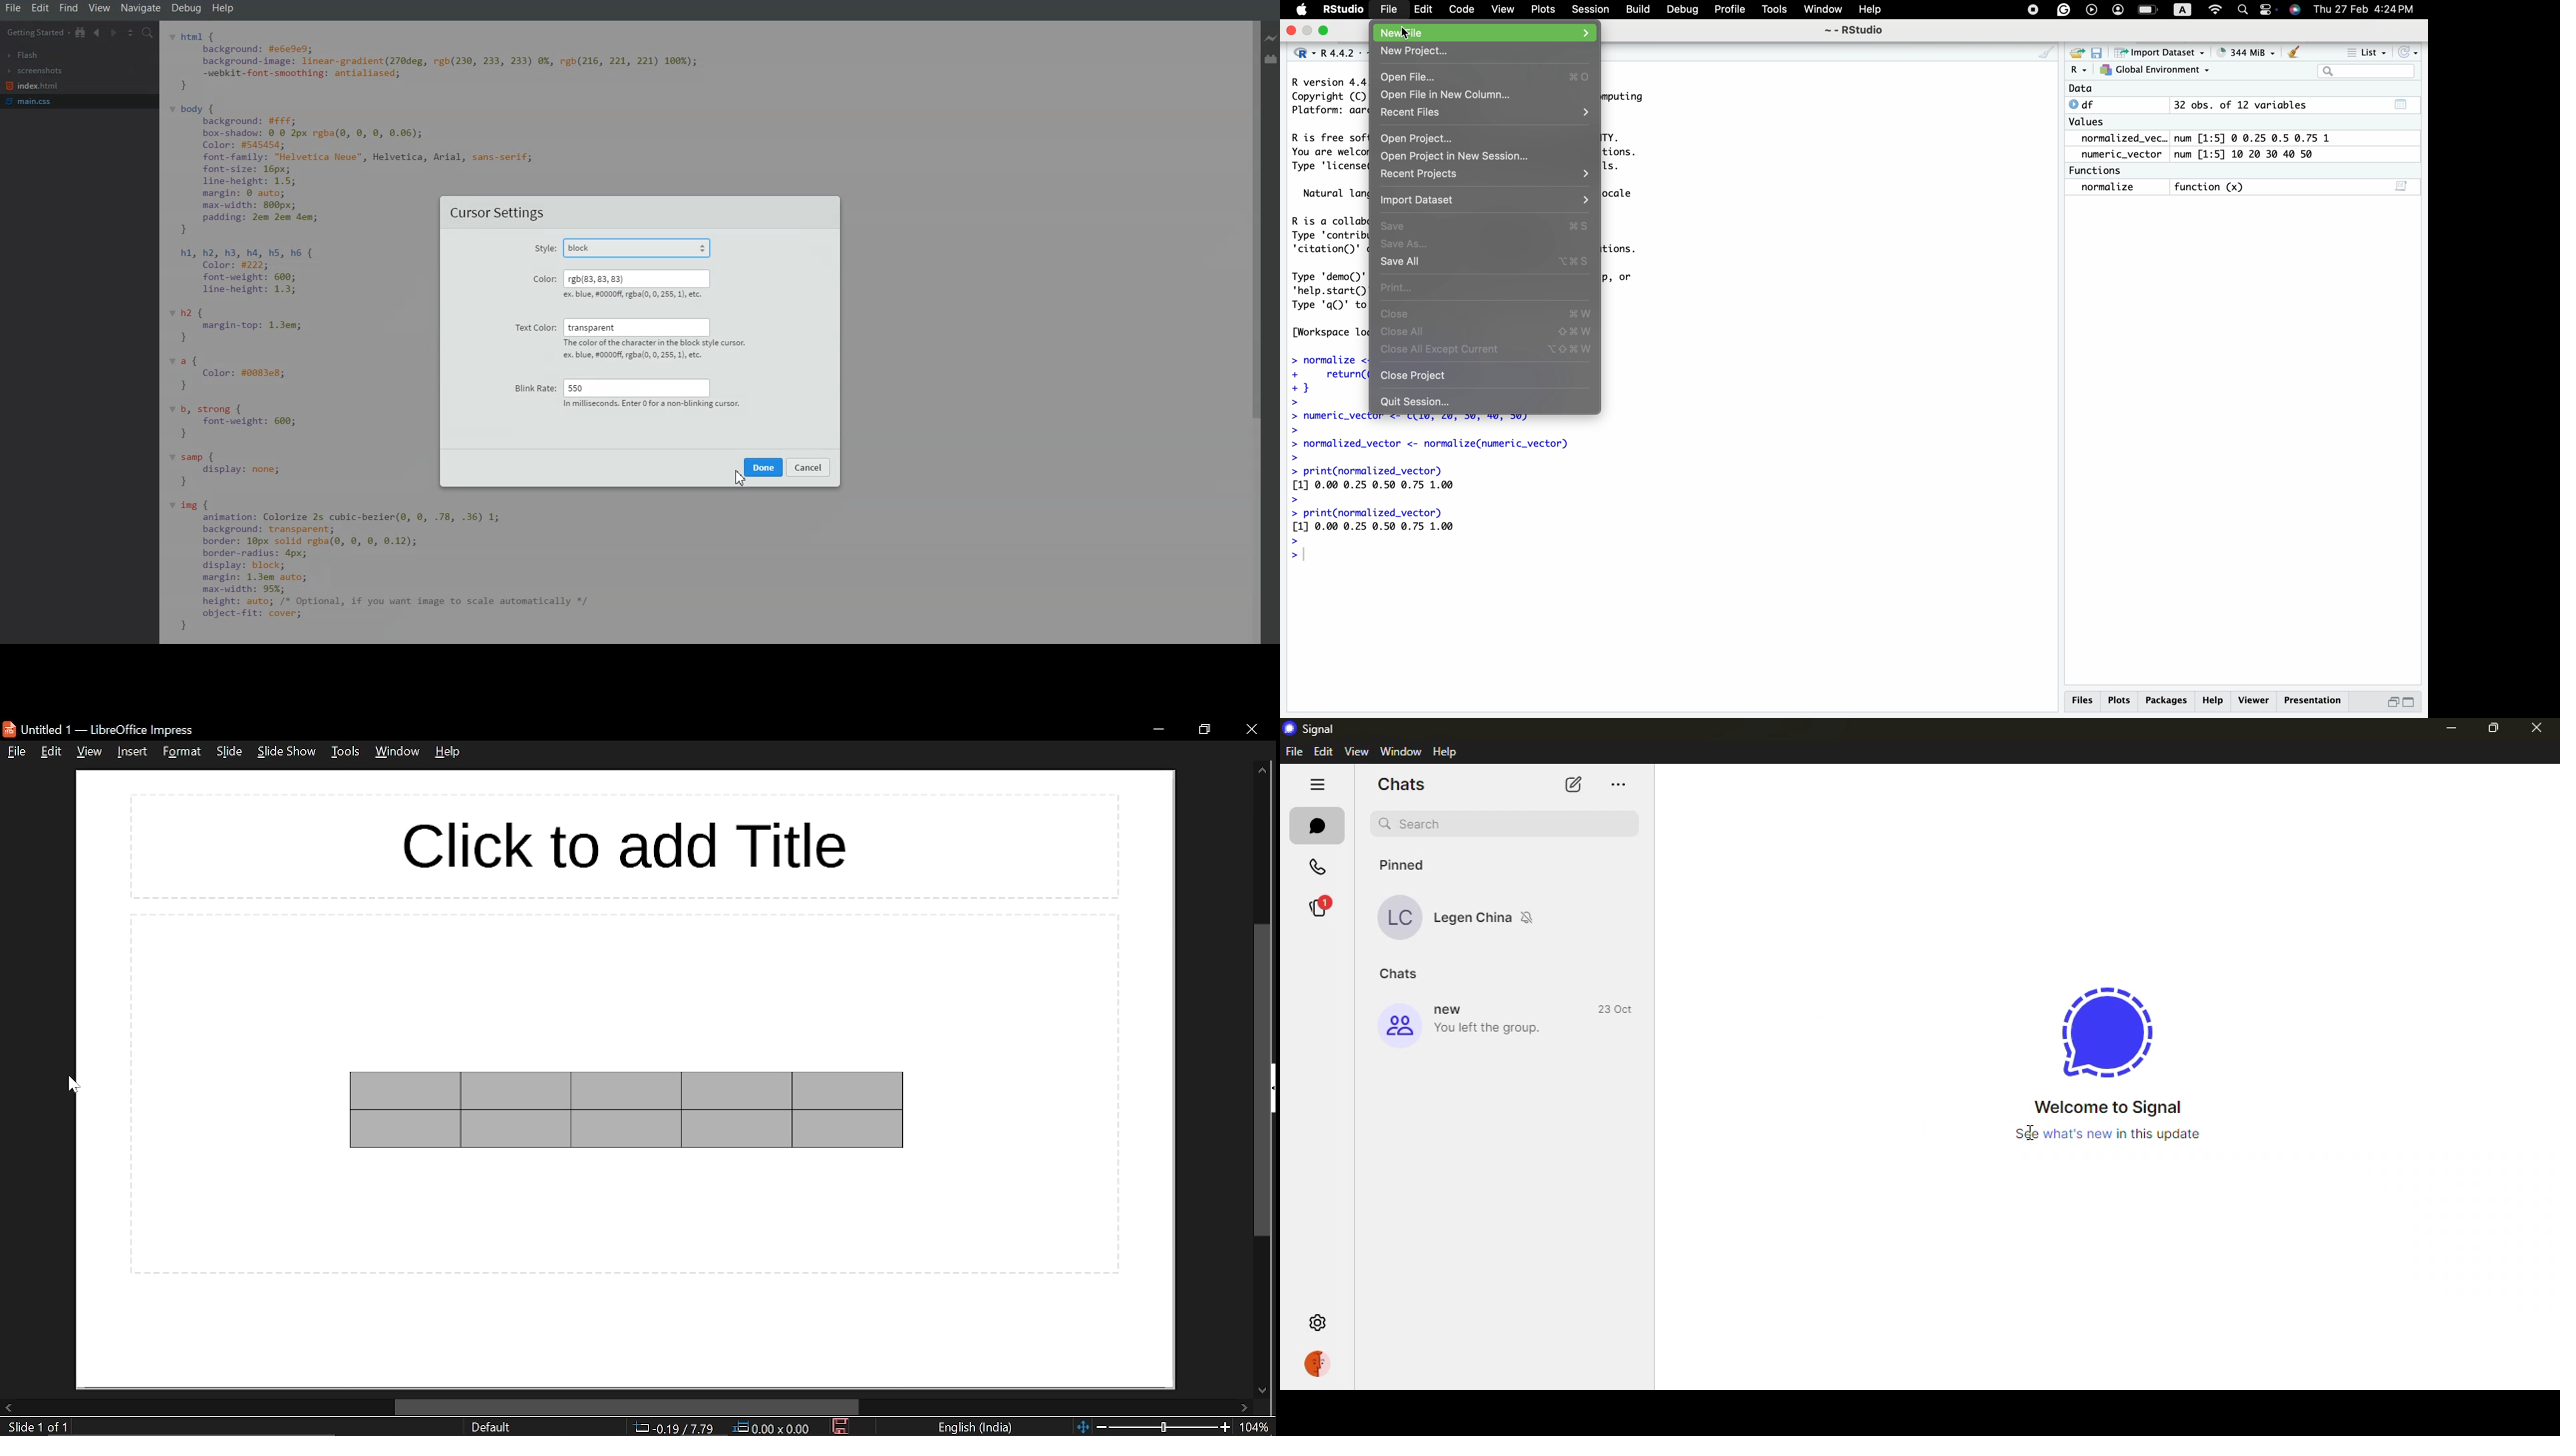 The image size is (2576, 1456). Describe the element at coordinates (1412, 53) in the screenshot. I see `New Project...` at that location.